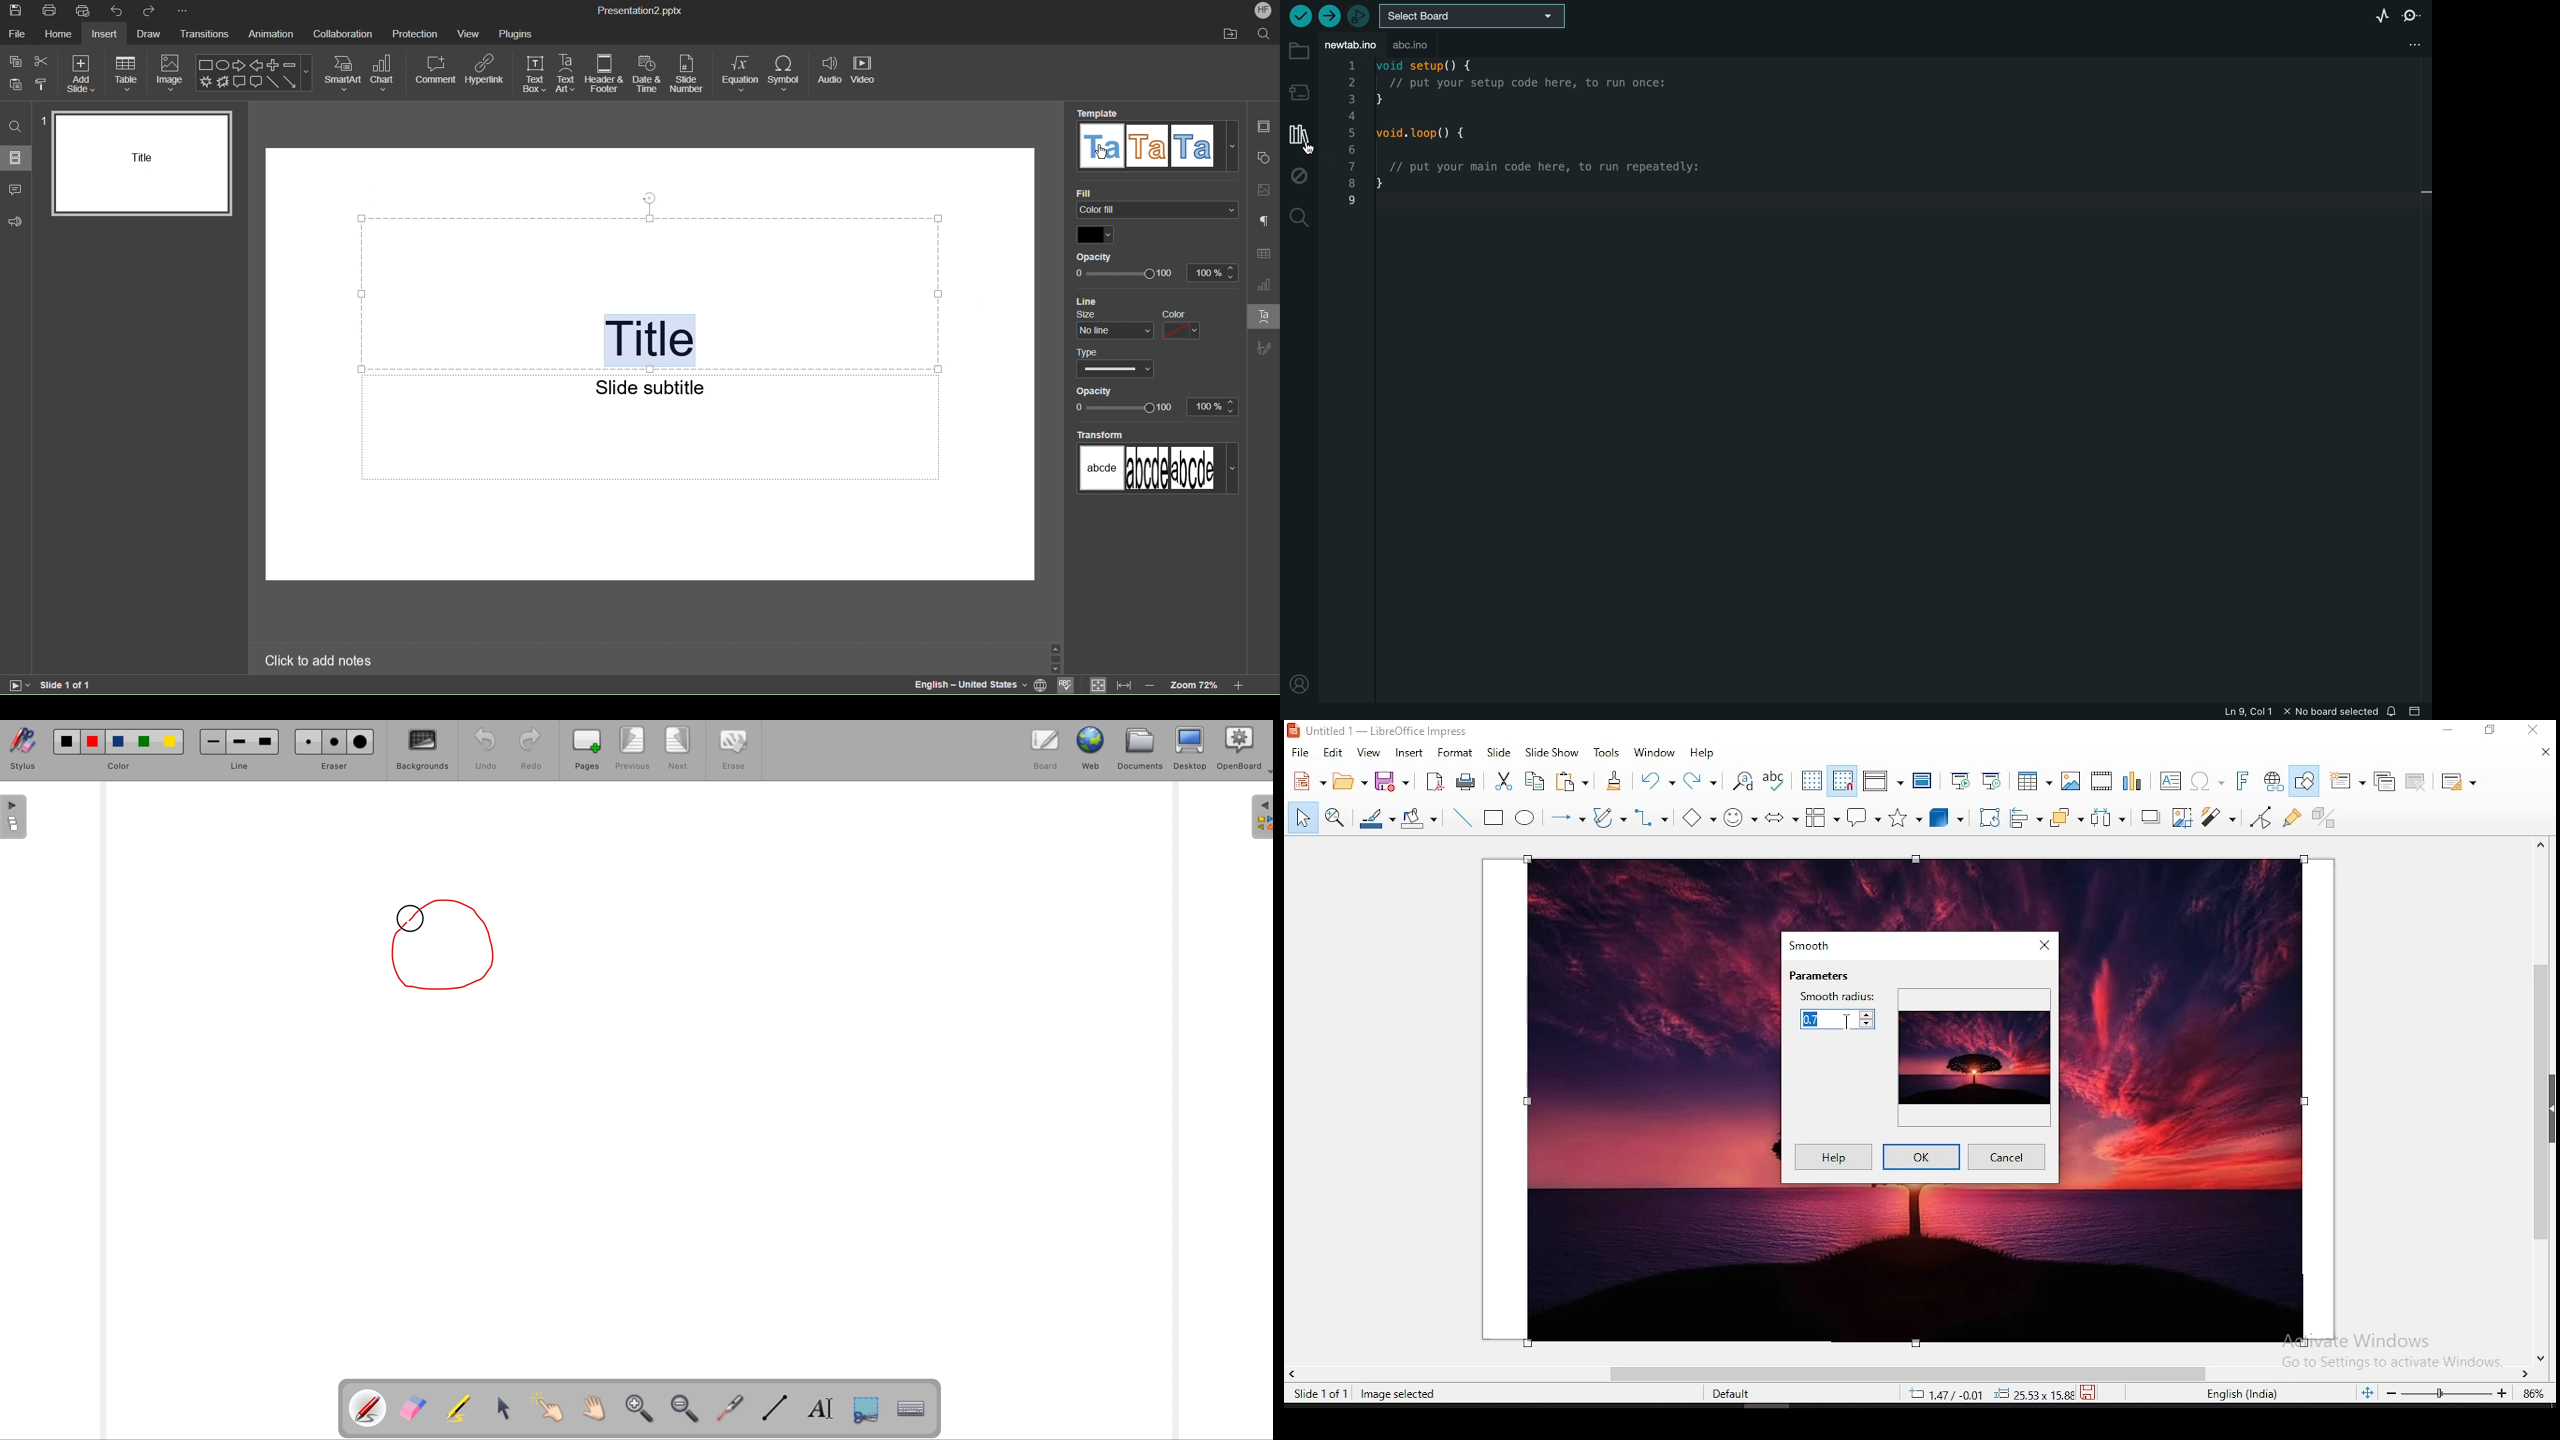 This screenshot has width=2576, height=1456. Describe the element at coordinates (470, 33) in the screenshot. I see `View` at that location.